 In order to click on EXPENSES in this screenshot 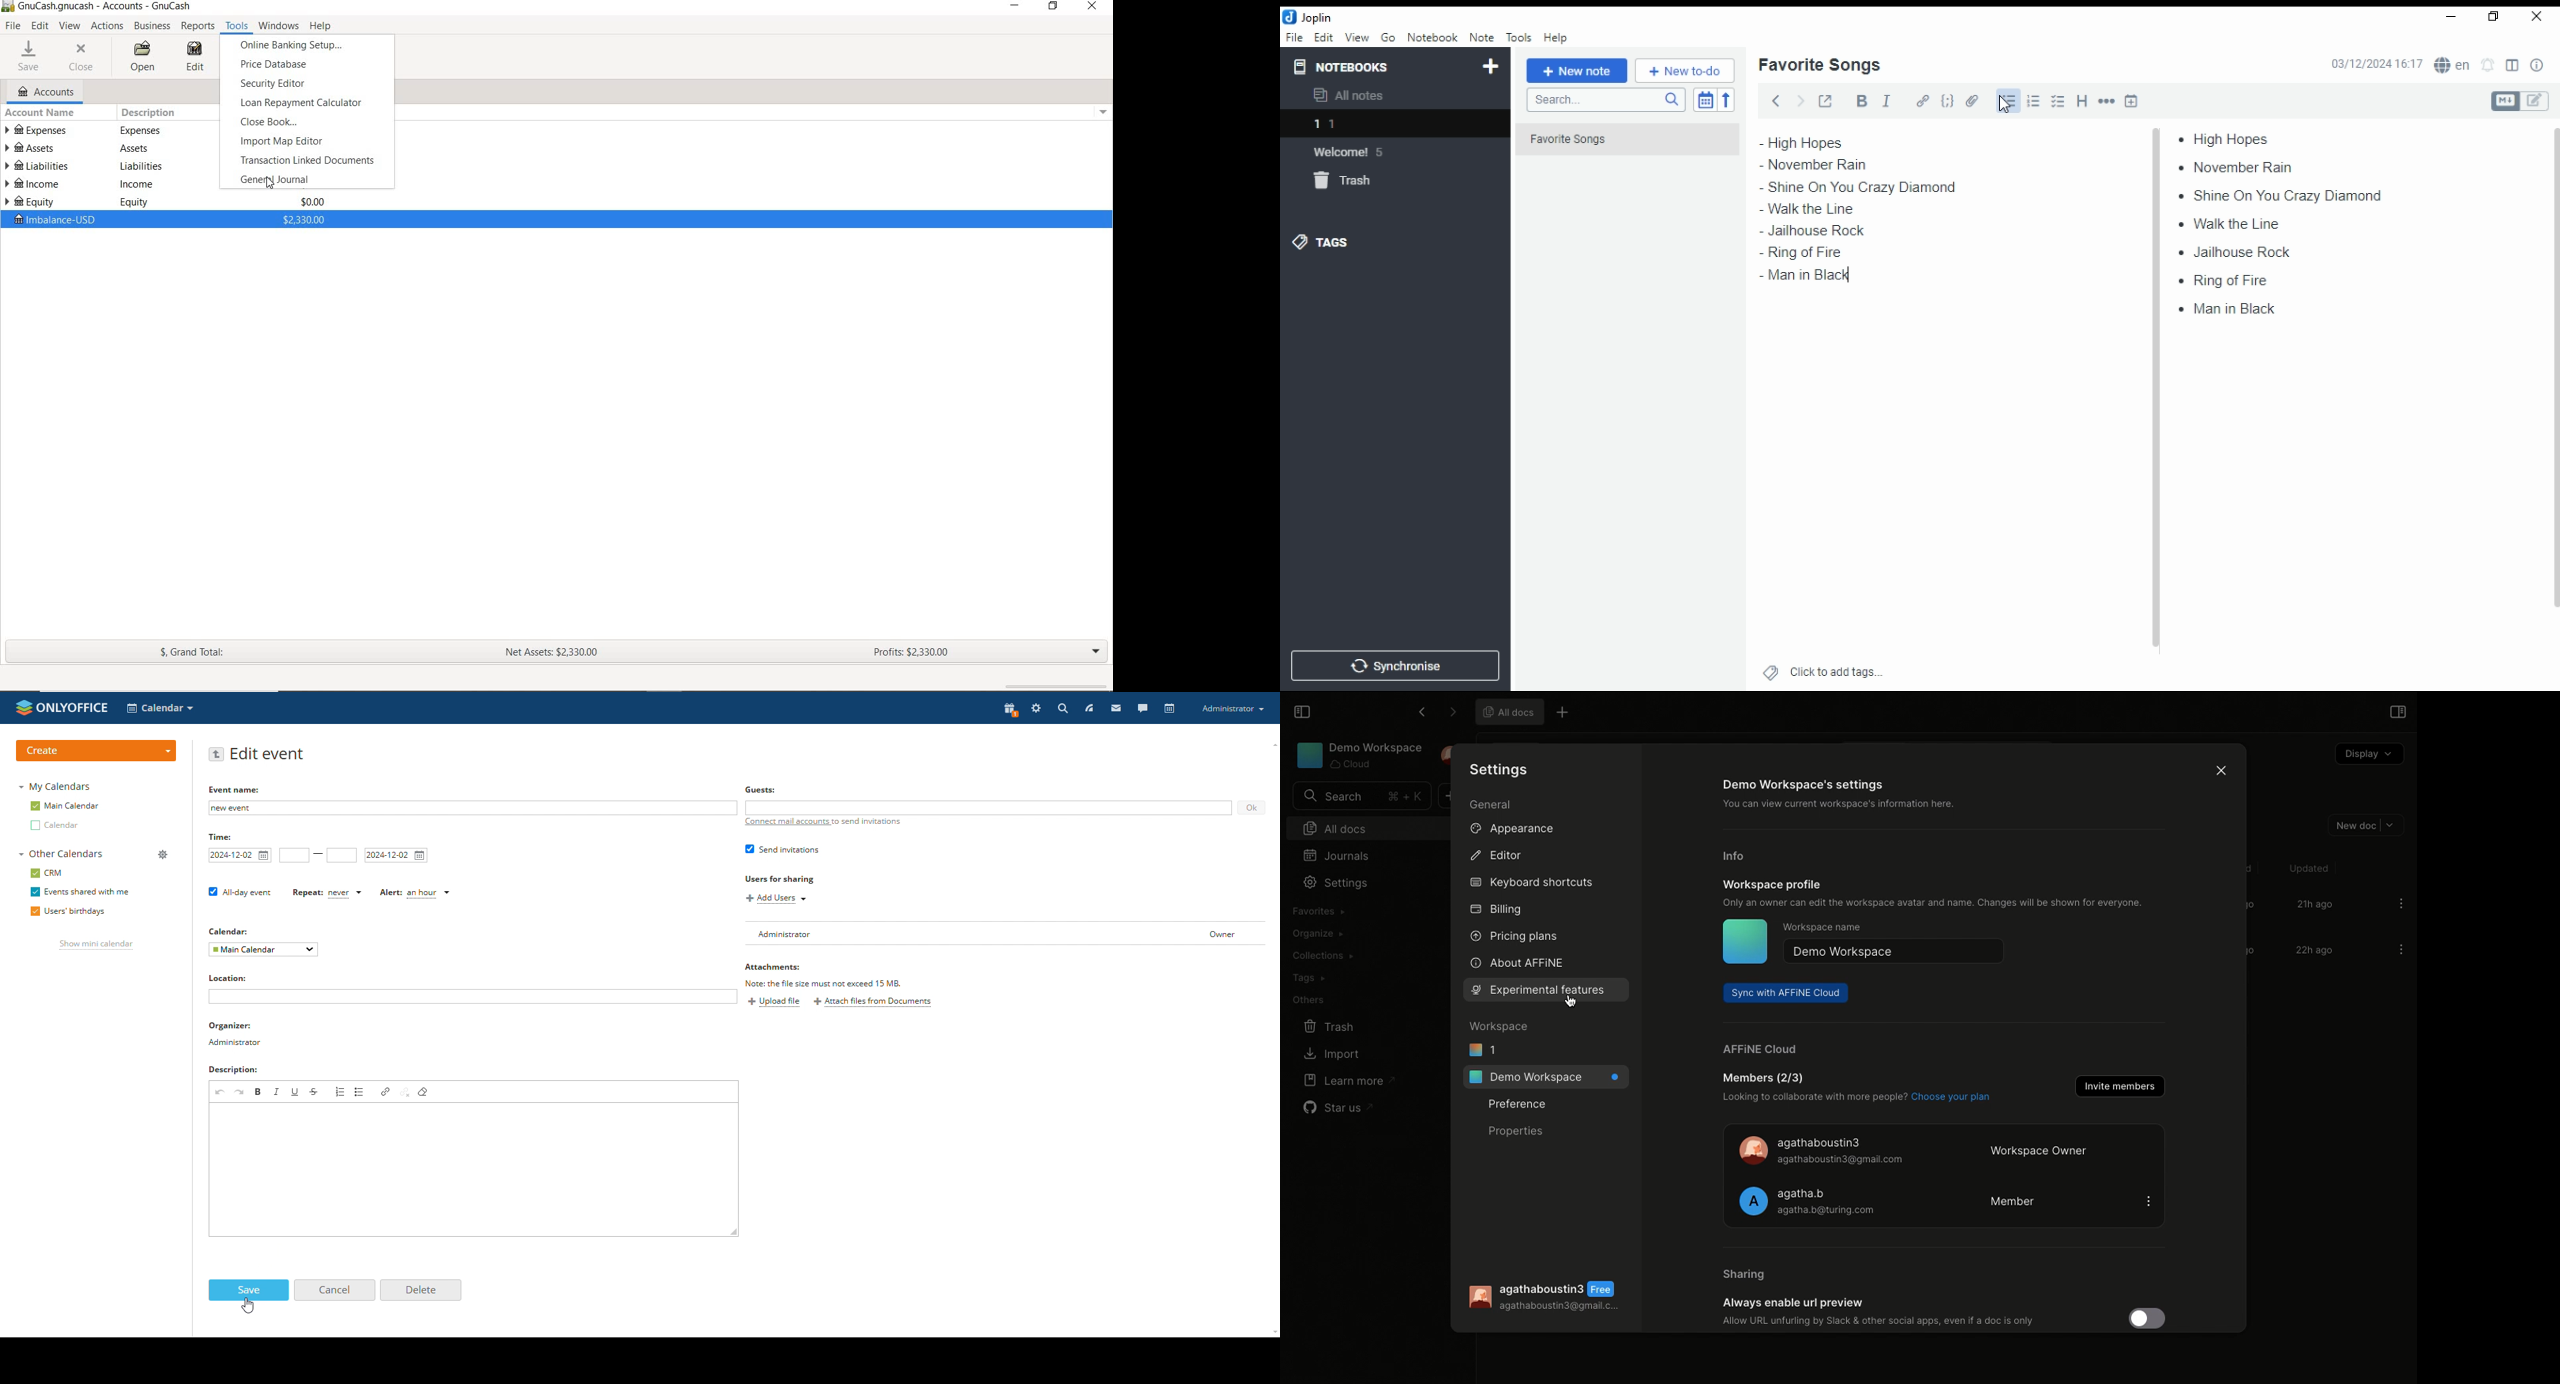, I will do `click(110, 131)`.